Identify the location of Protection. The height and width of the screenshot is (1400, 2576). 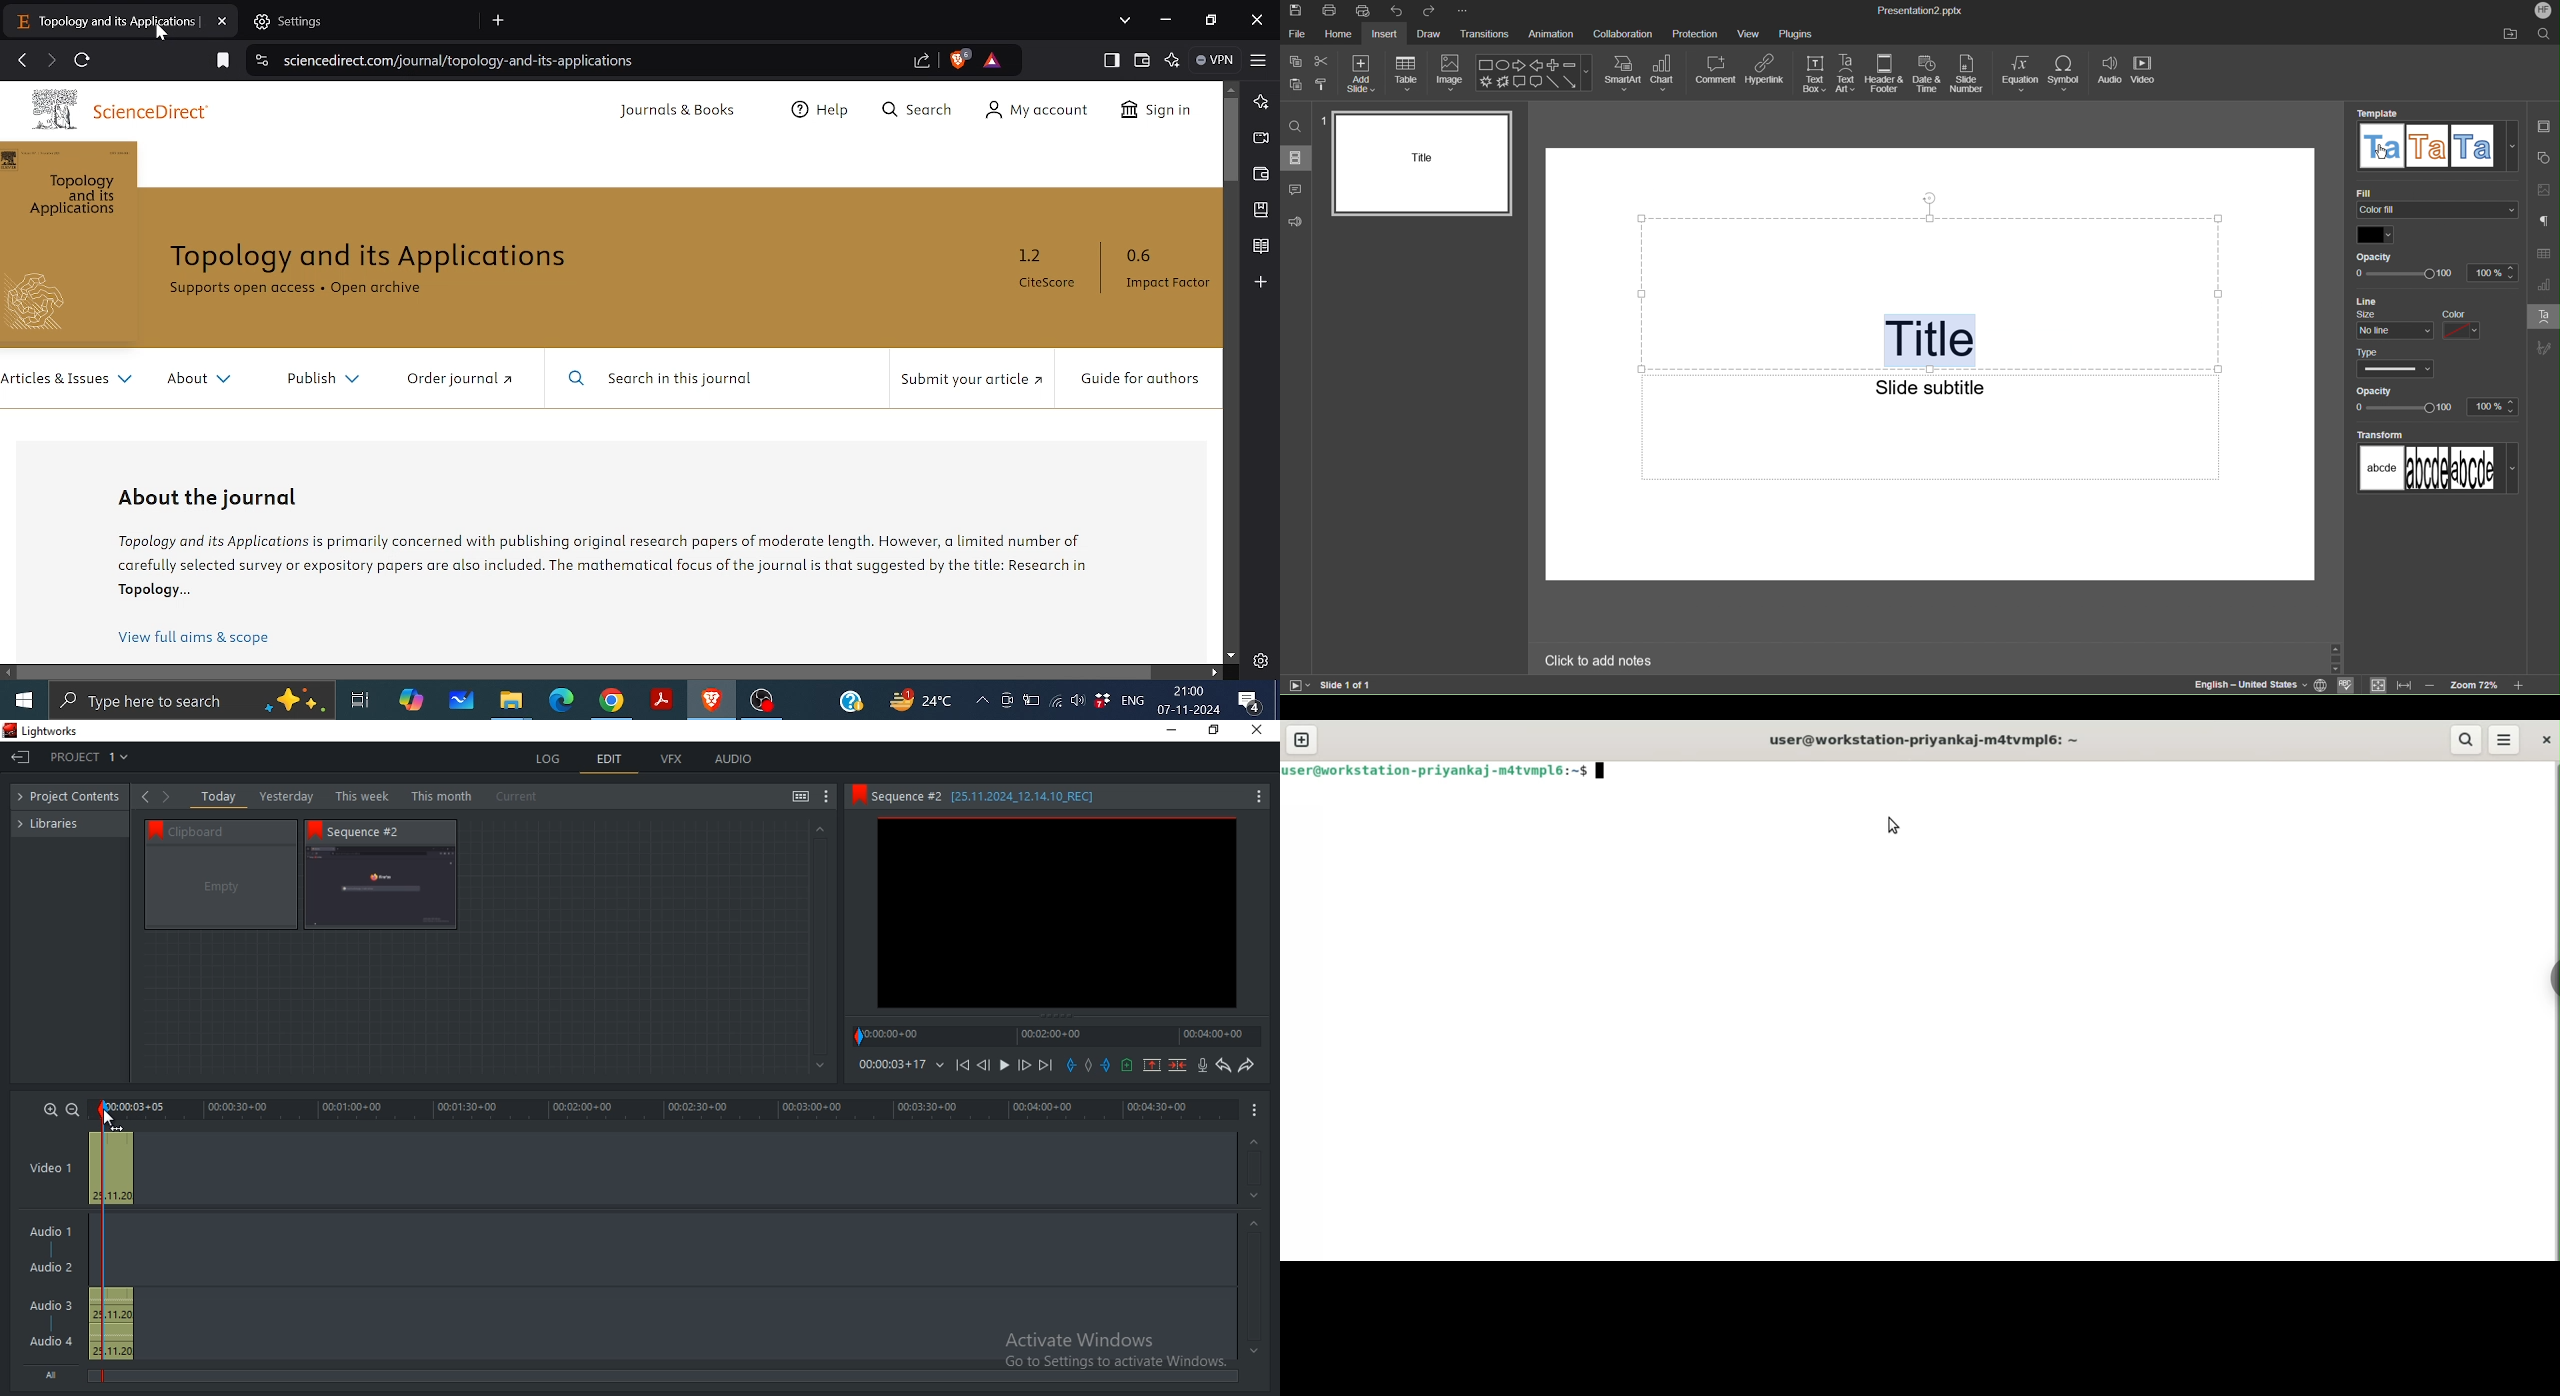
(1696, 33).